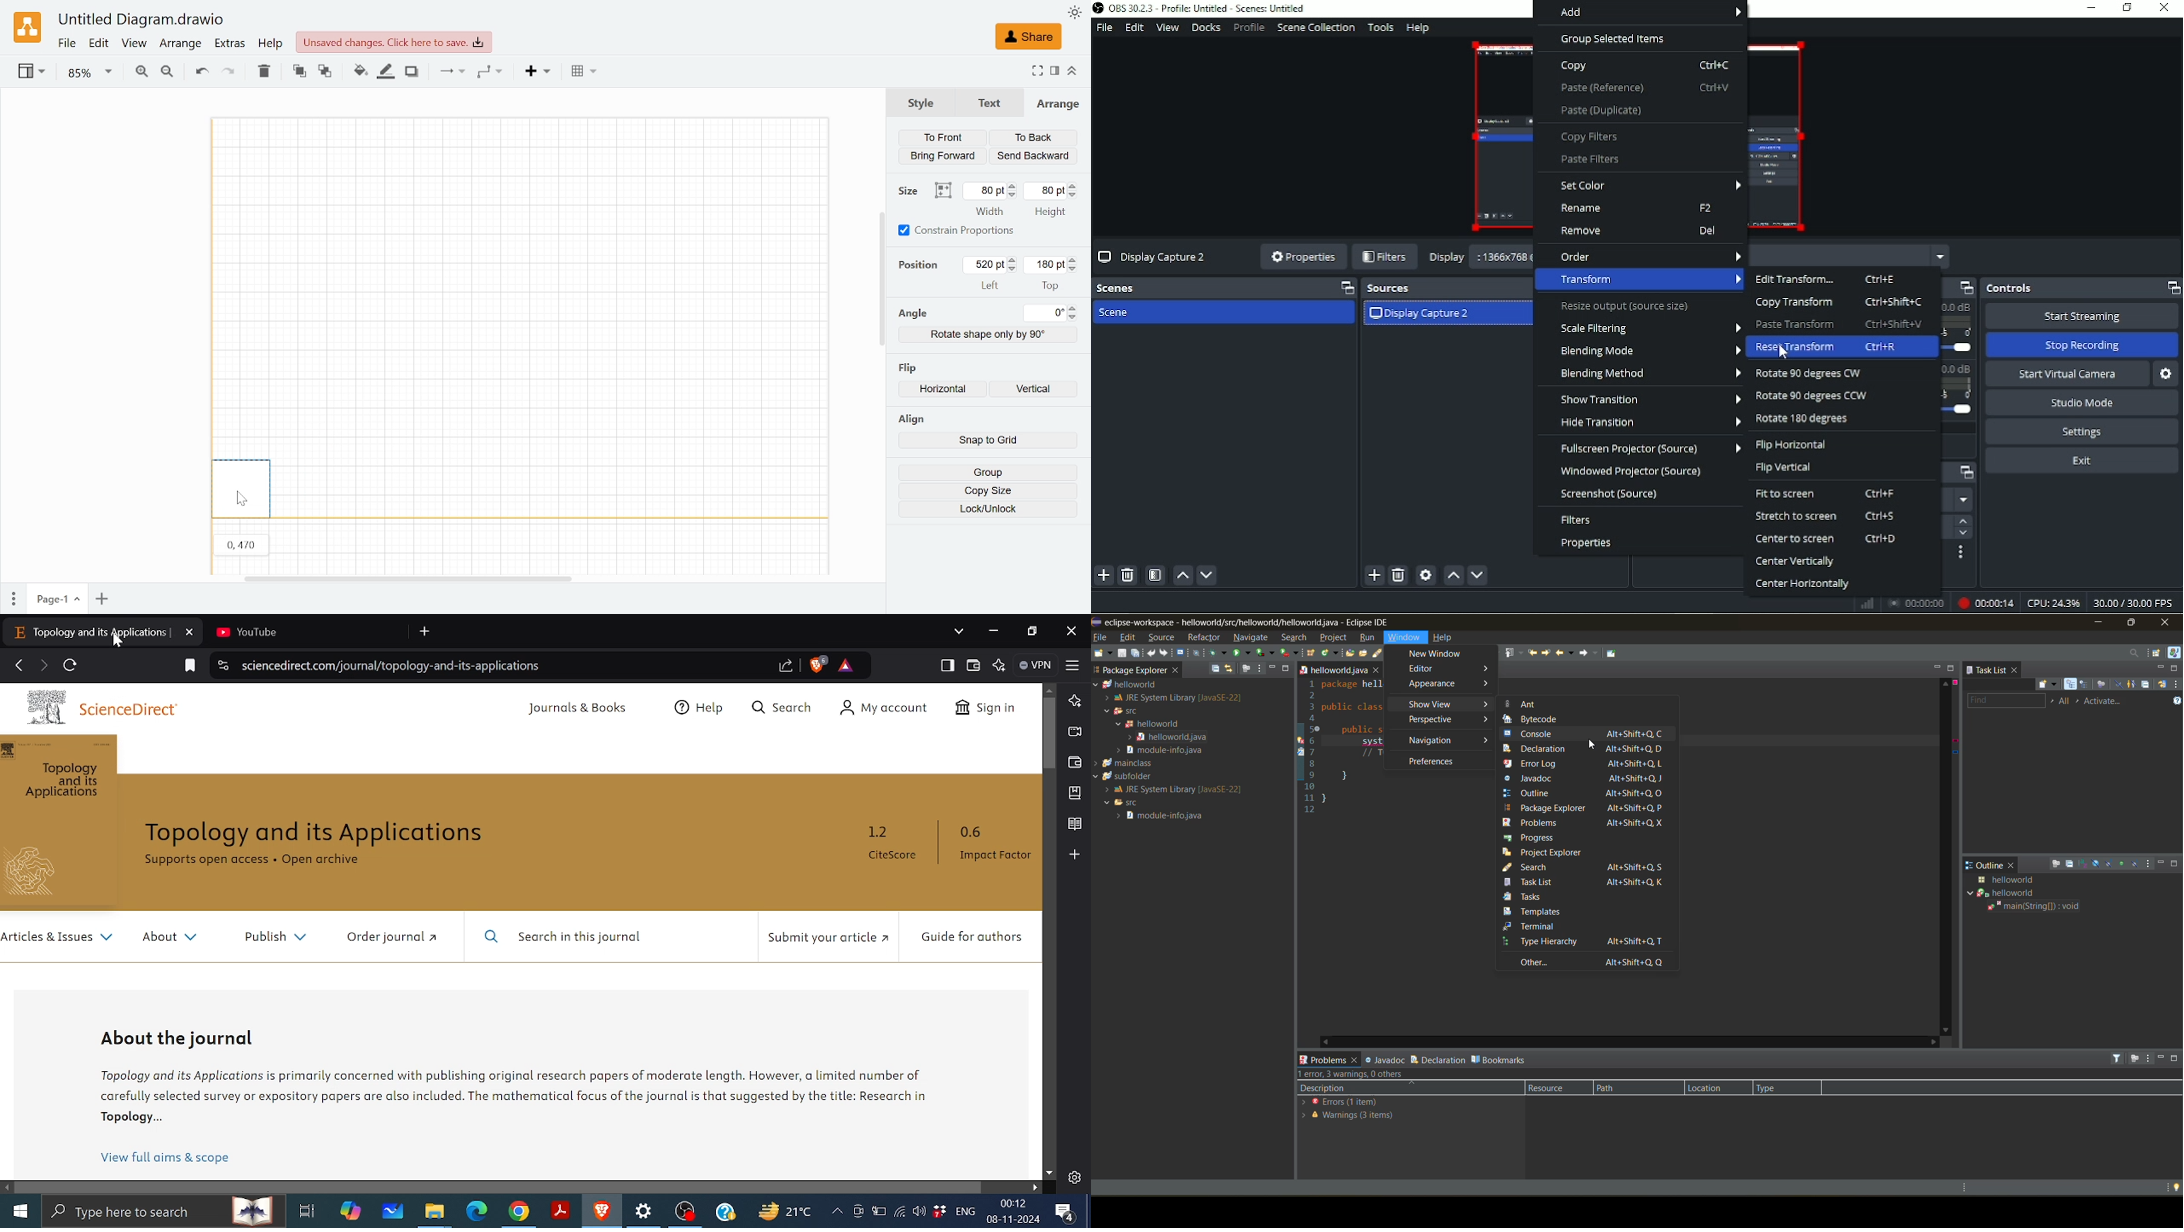  I want to click on size, so click(911, 191).